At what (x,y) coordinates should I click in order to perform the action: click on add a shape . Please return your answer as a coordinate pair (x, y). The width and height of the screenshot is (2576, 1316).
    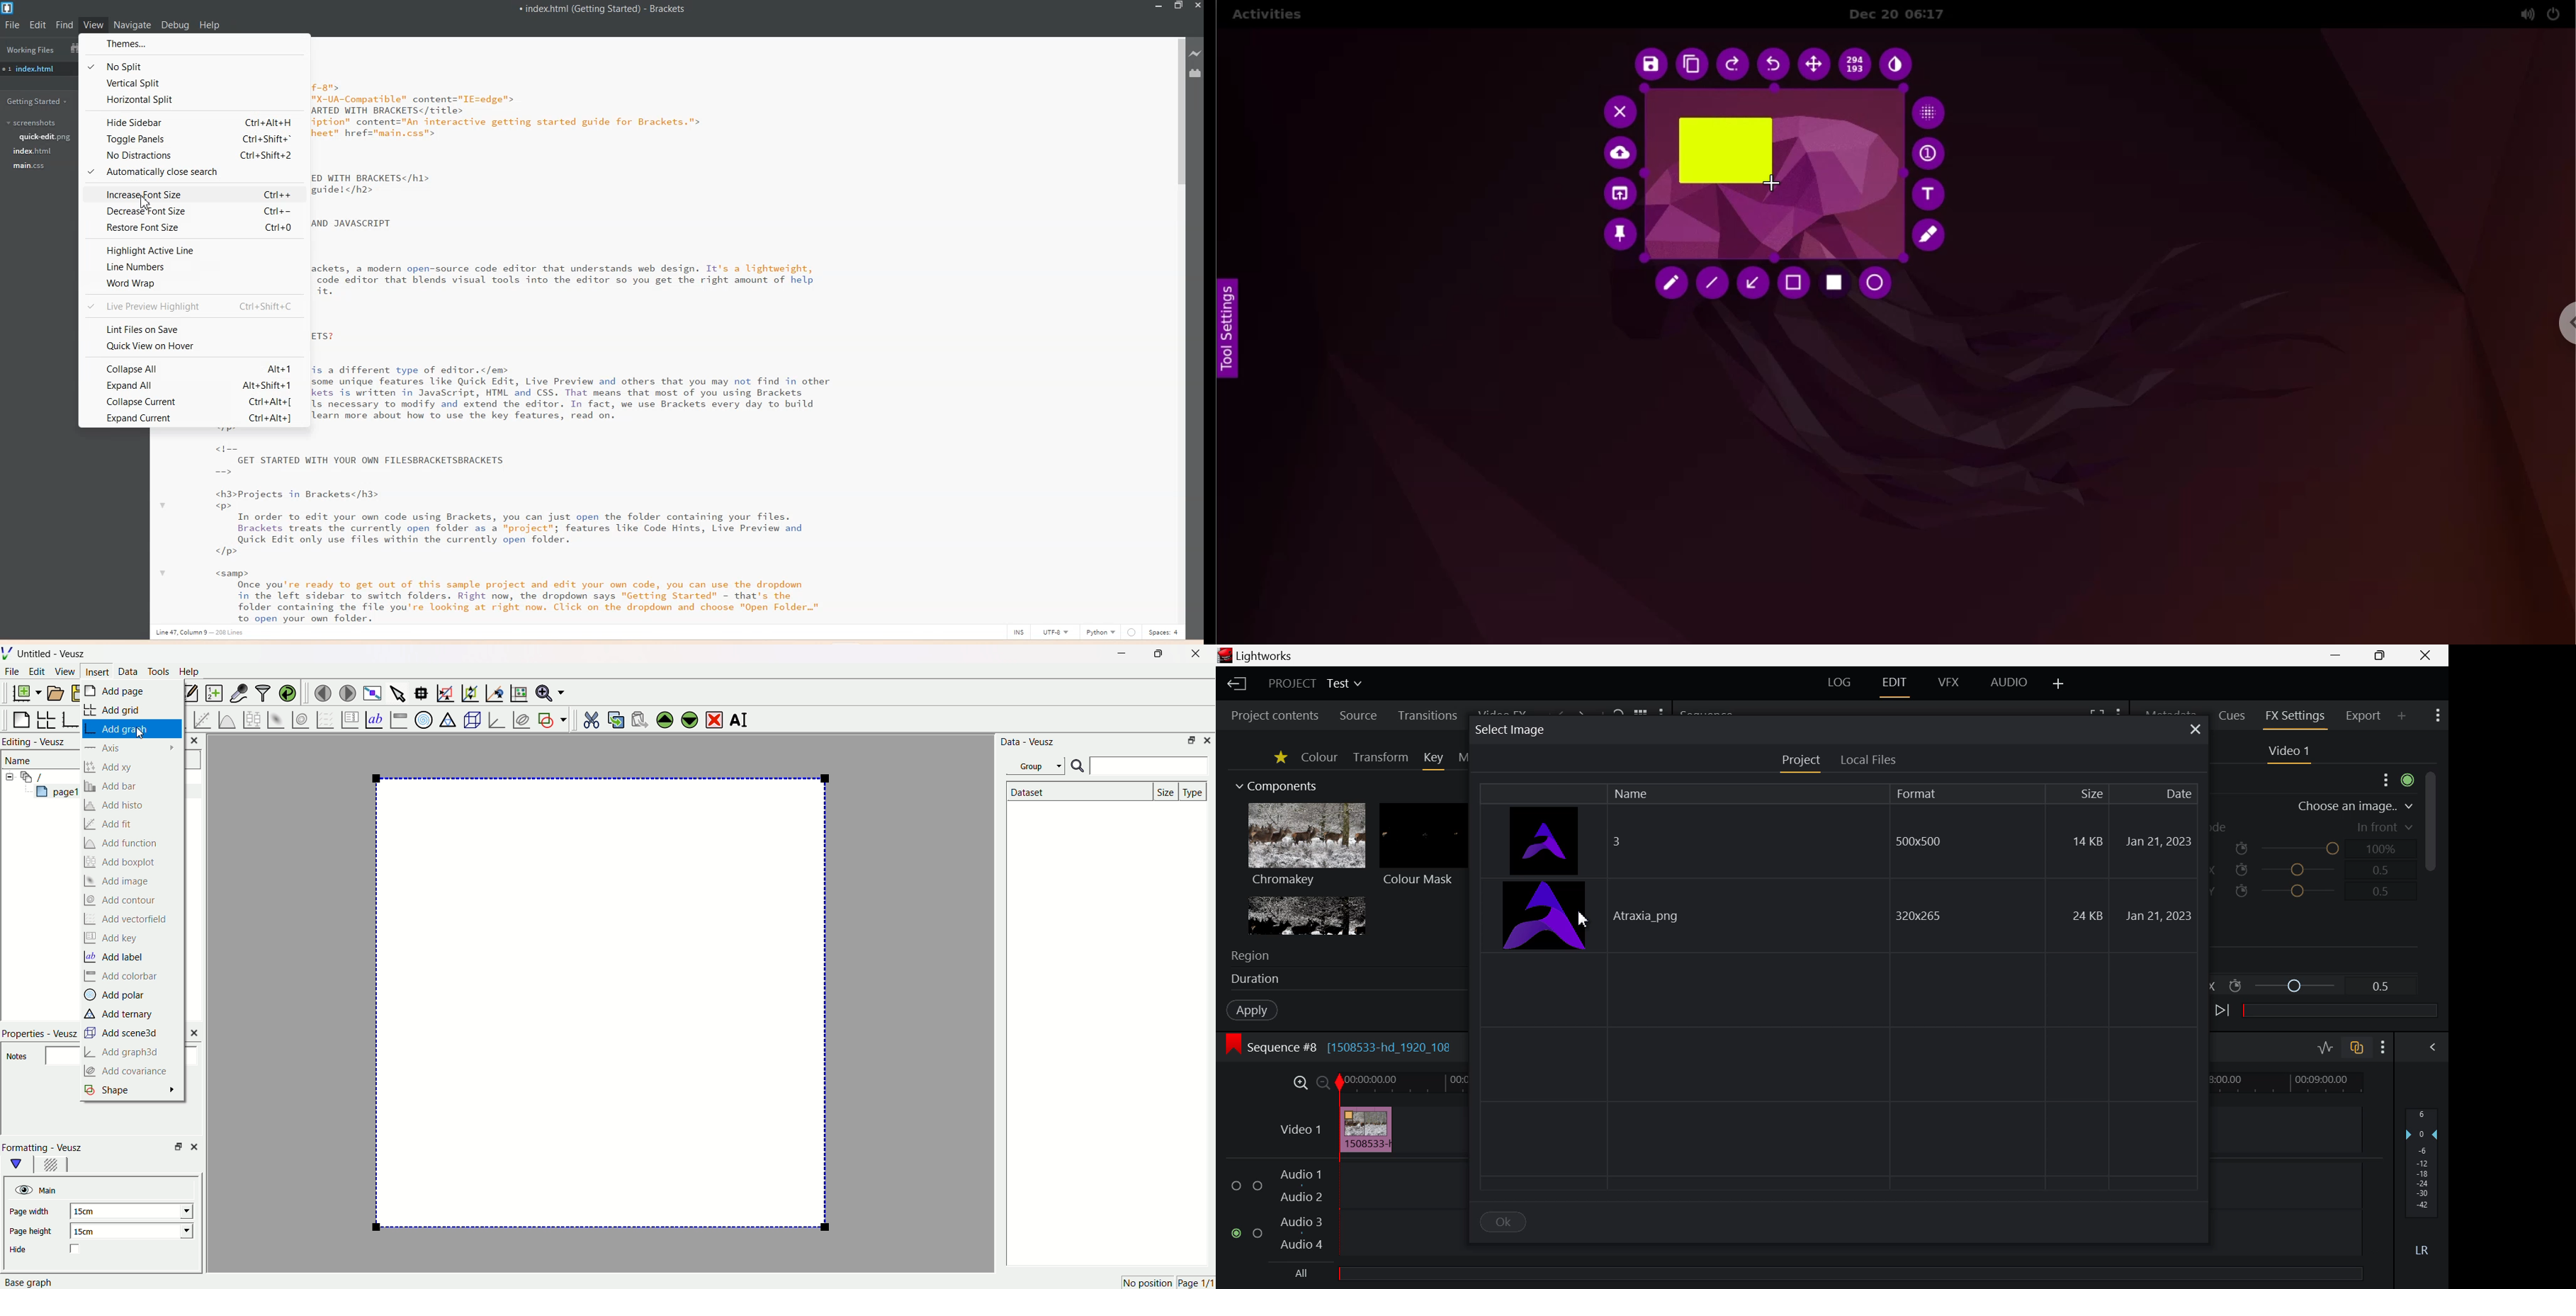
    Looking at the image, I should click on (552, 719).